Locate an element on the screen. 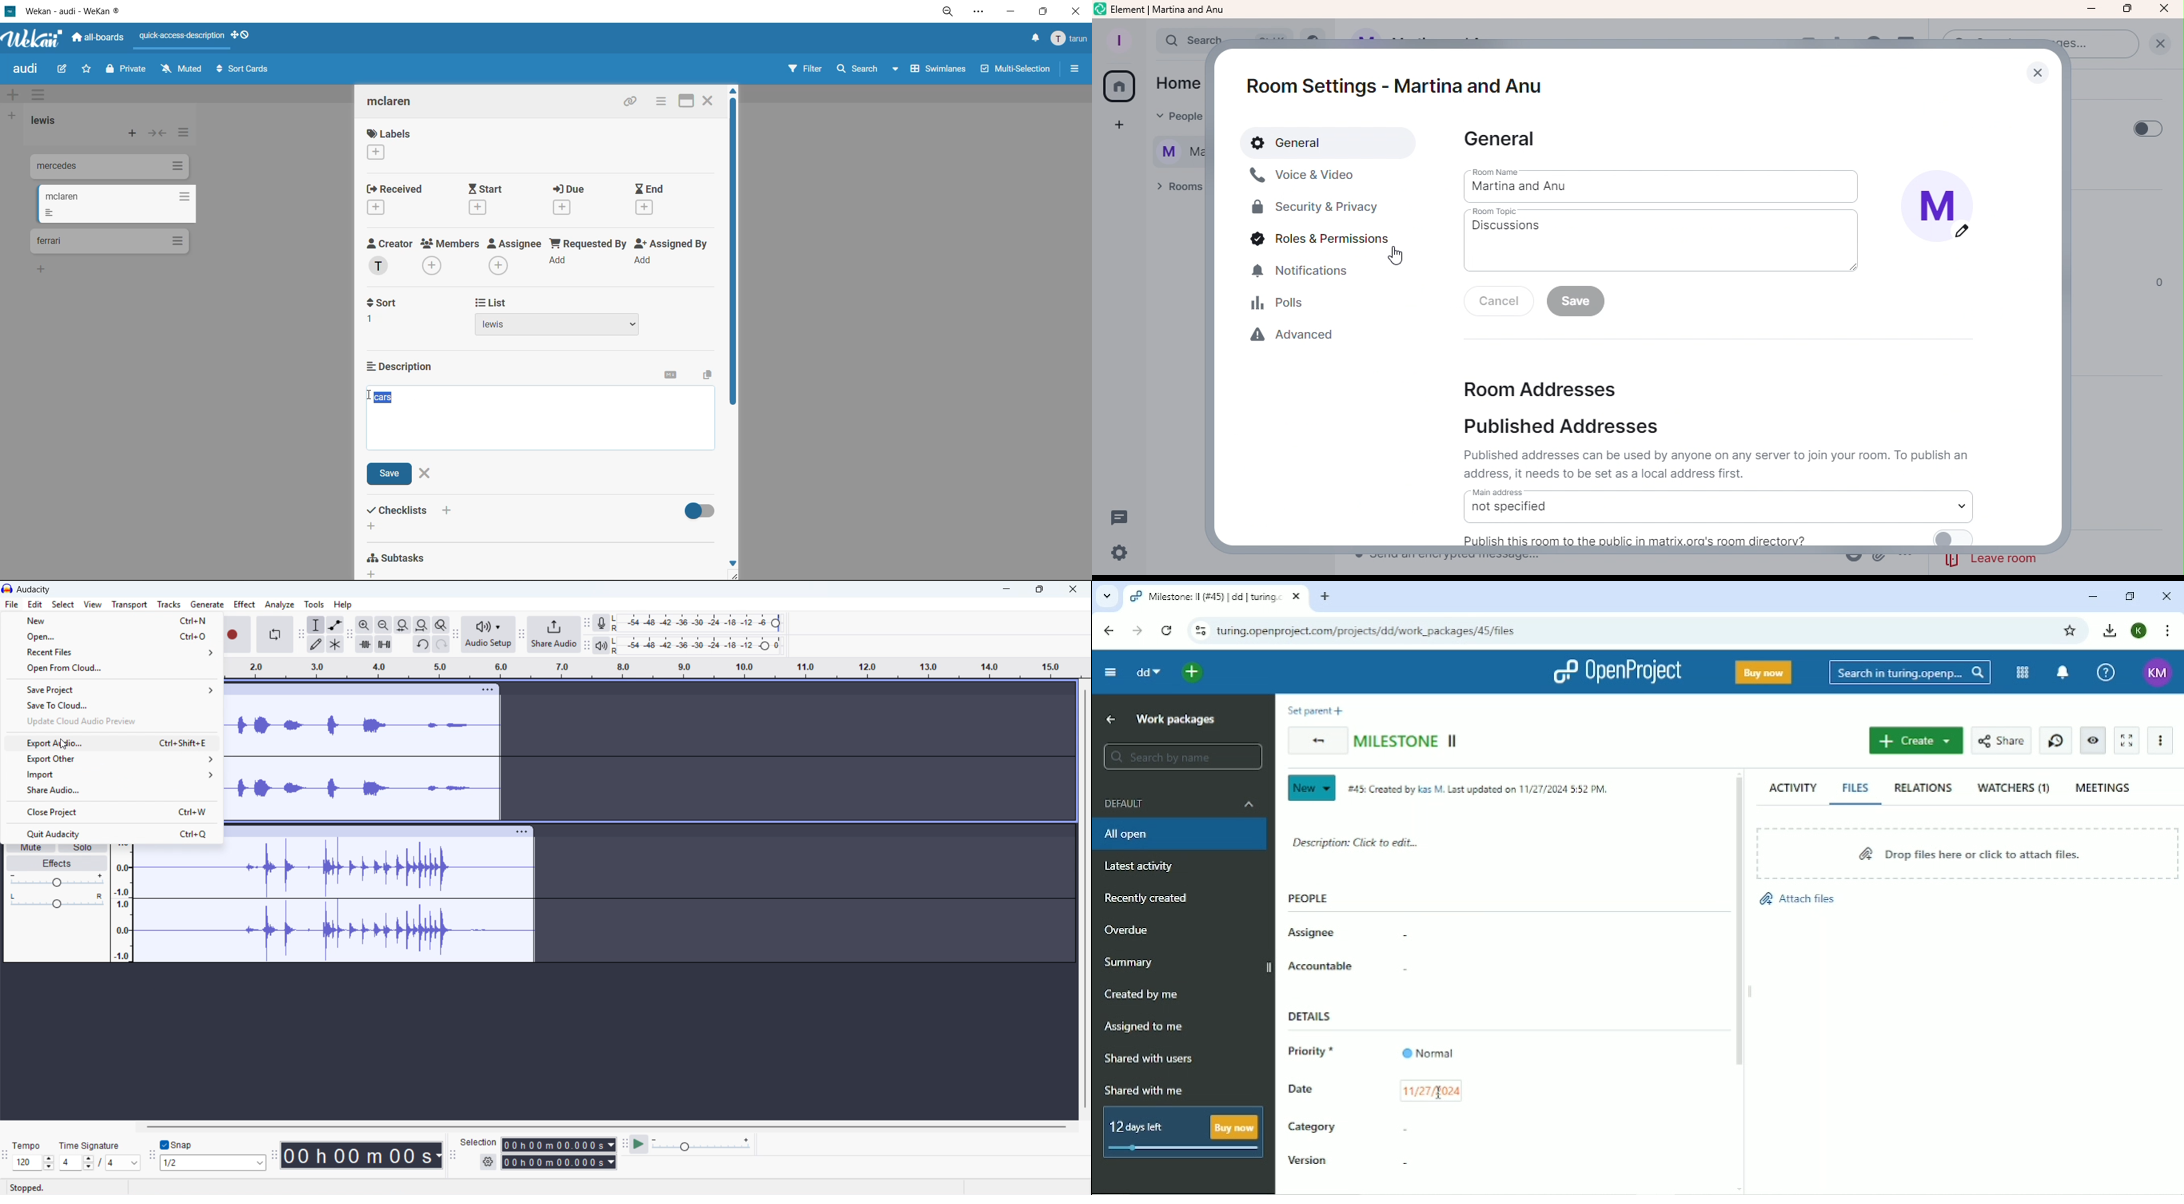 This screenshot has width=2184, height=1204. card title is located at coordinates (399, 103).